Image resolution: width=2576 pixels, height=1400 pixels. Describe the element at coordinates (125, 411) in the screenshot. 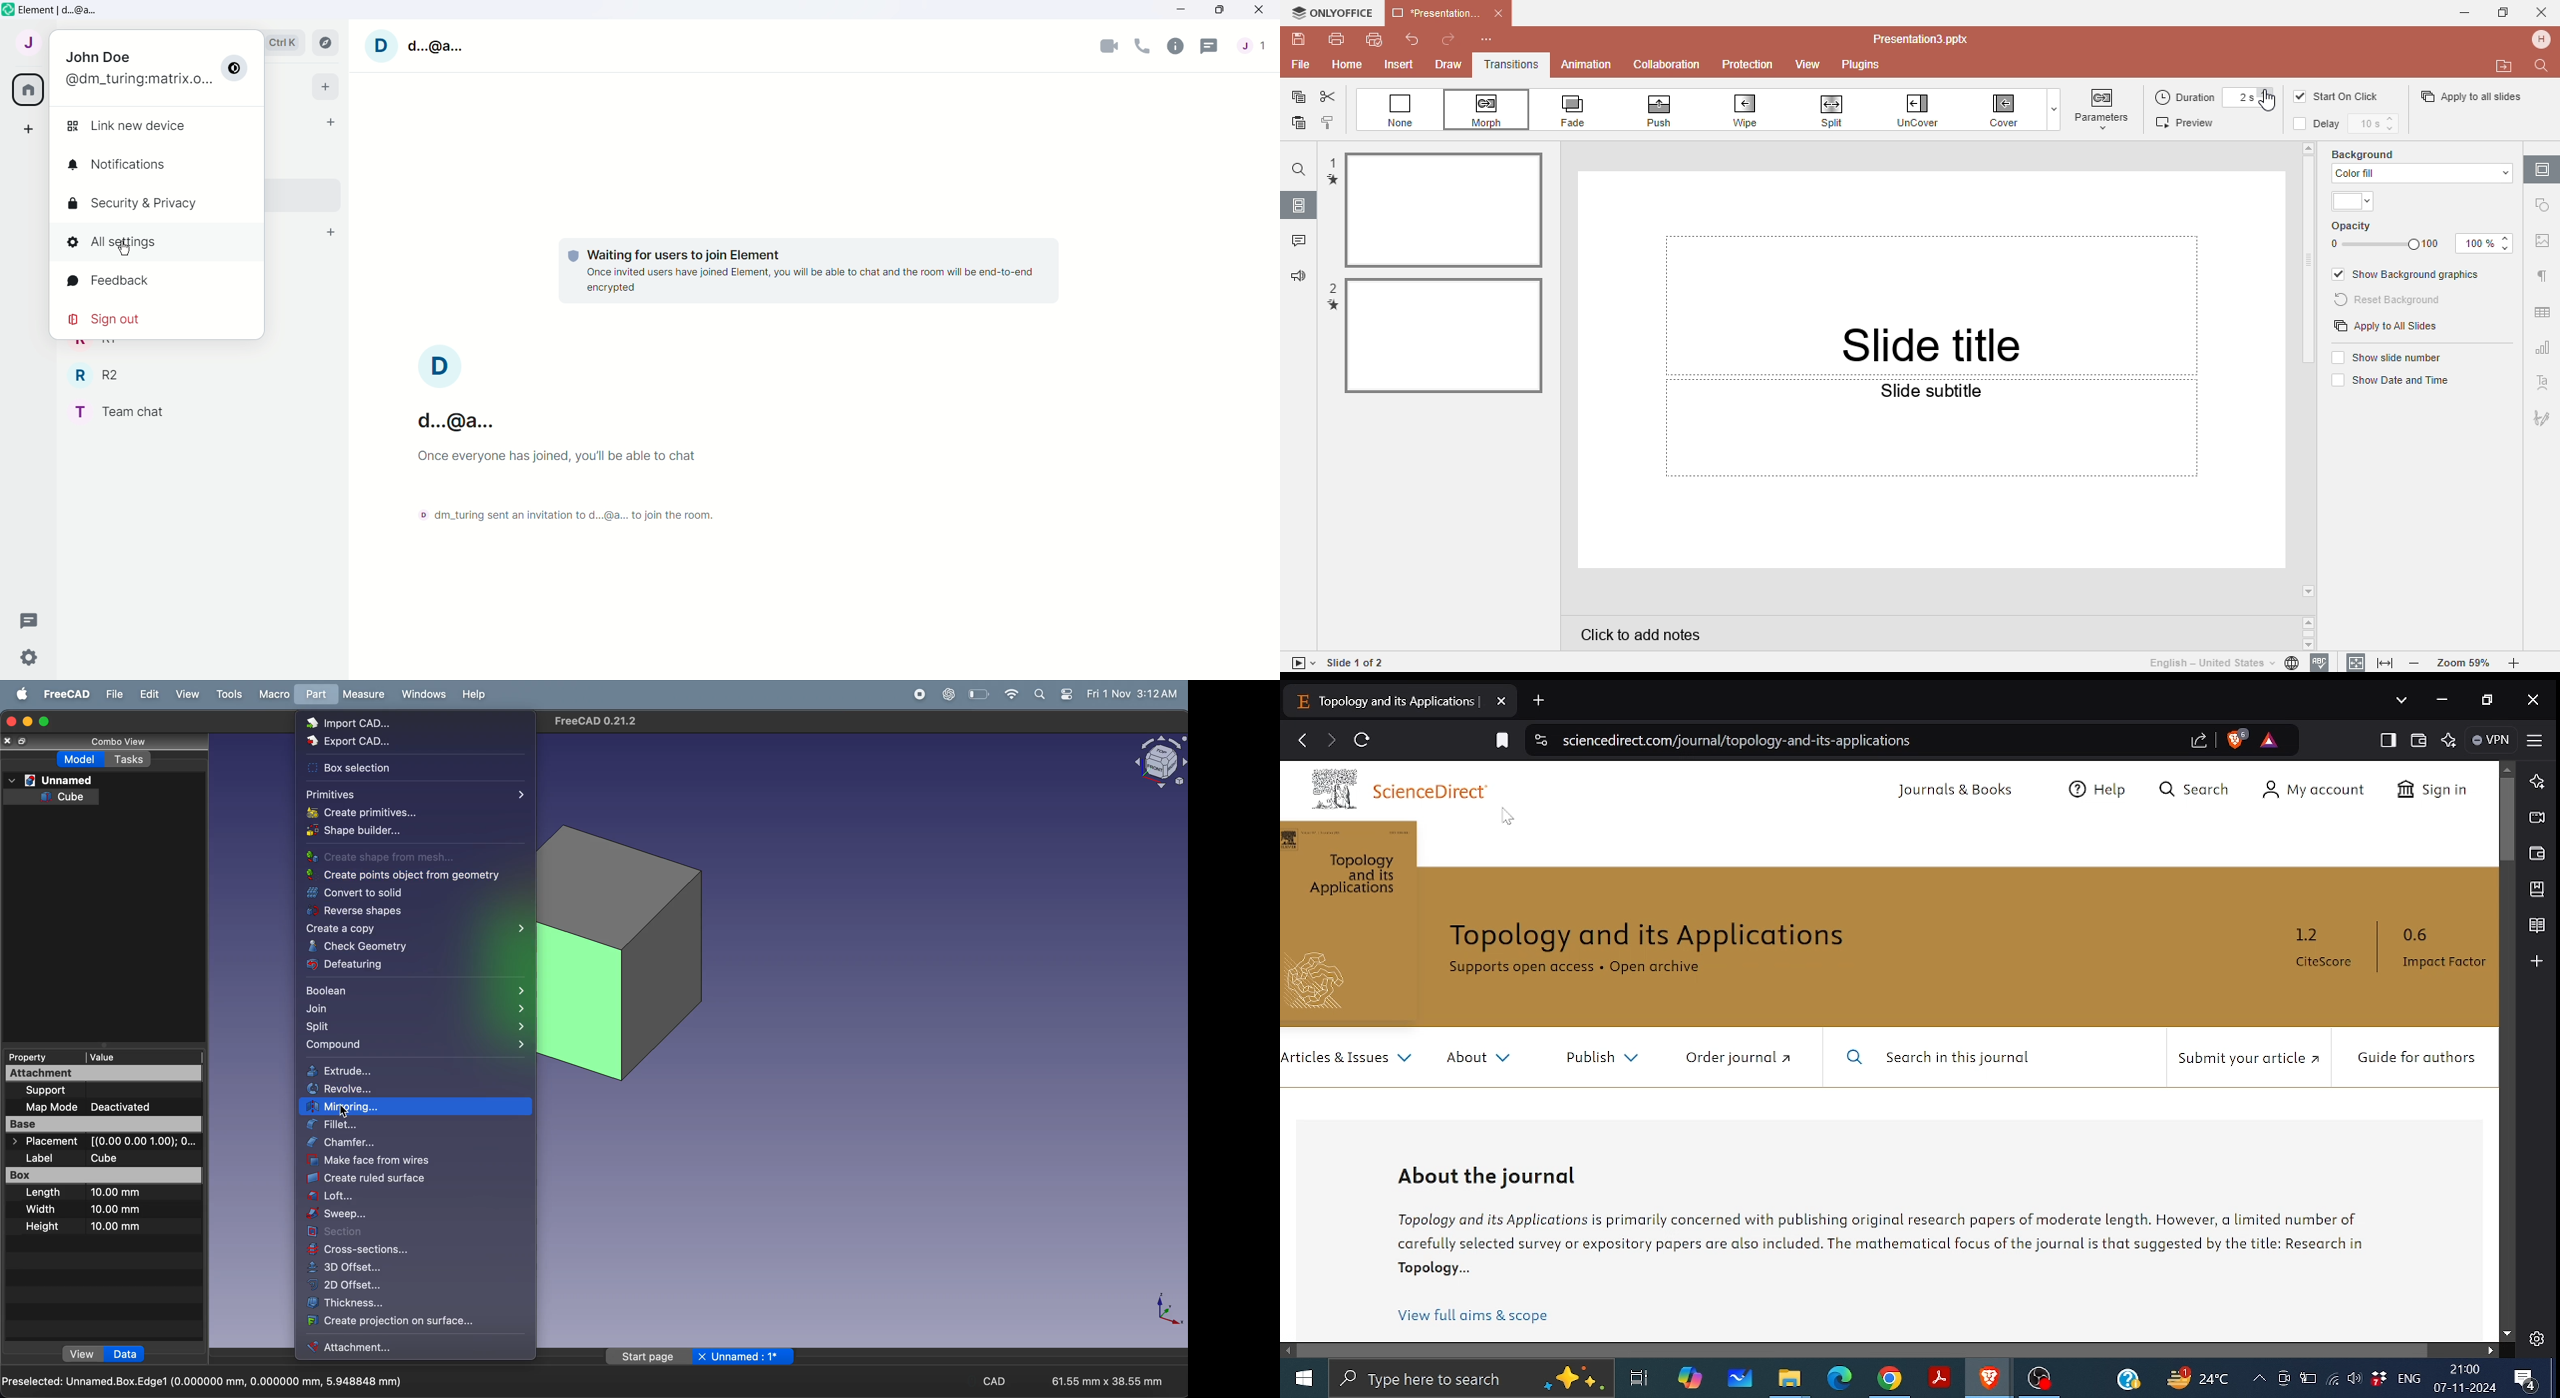

I see `Team chat - room name` at that location.